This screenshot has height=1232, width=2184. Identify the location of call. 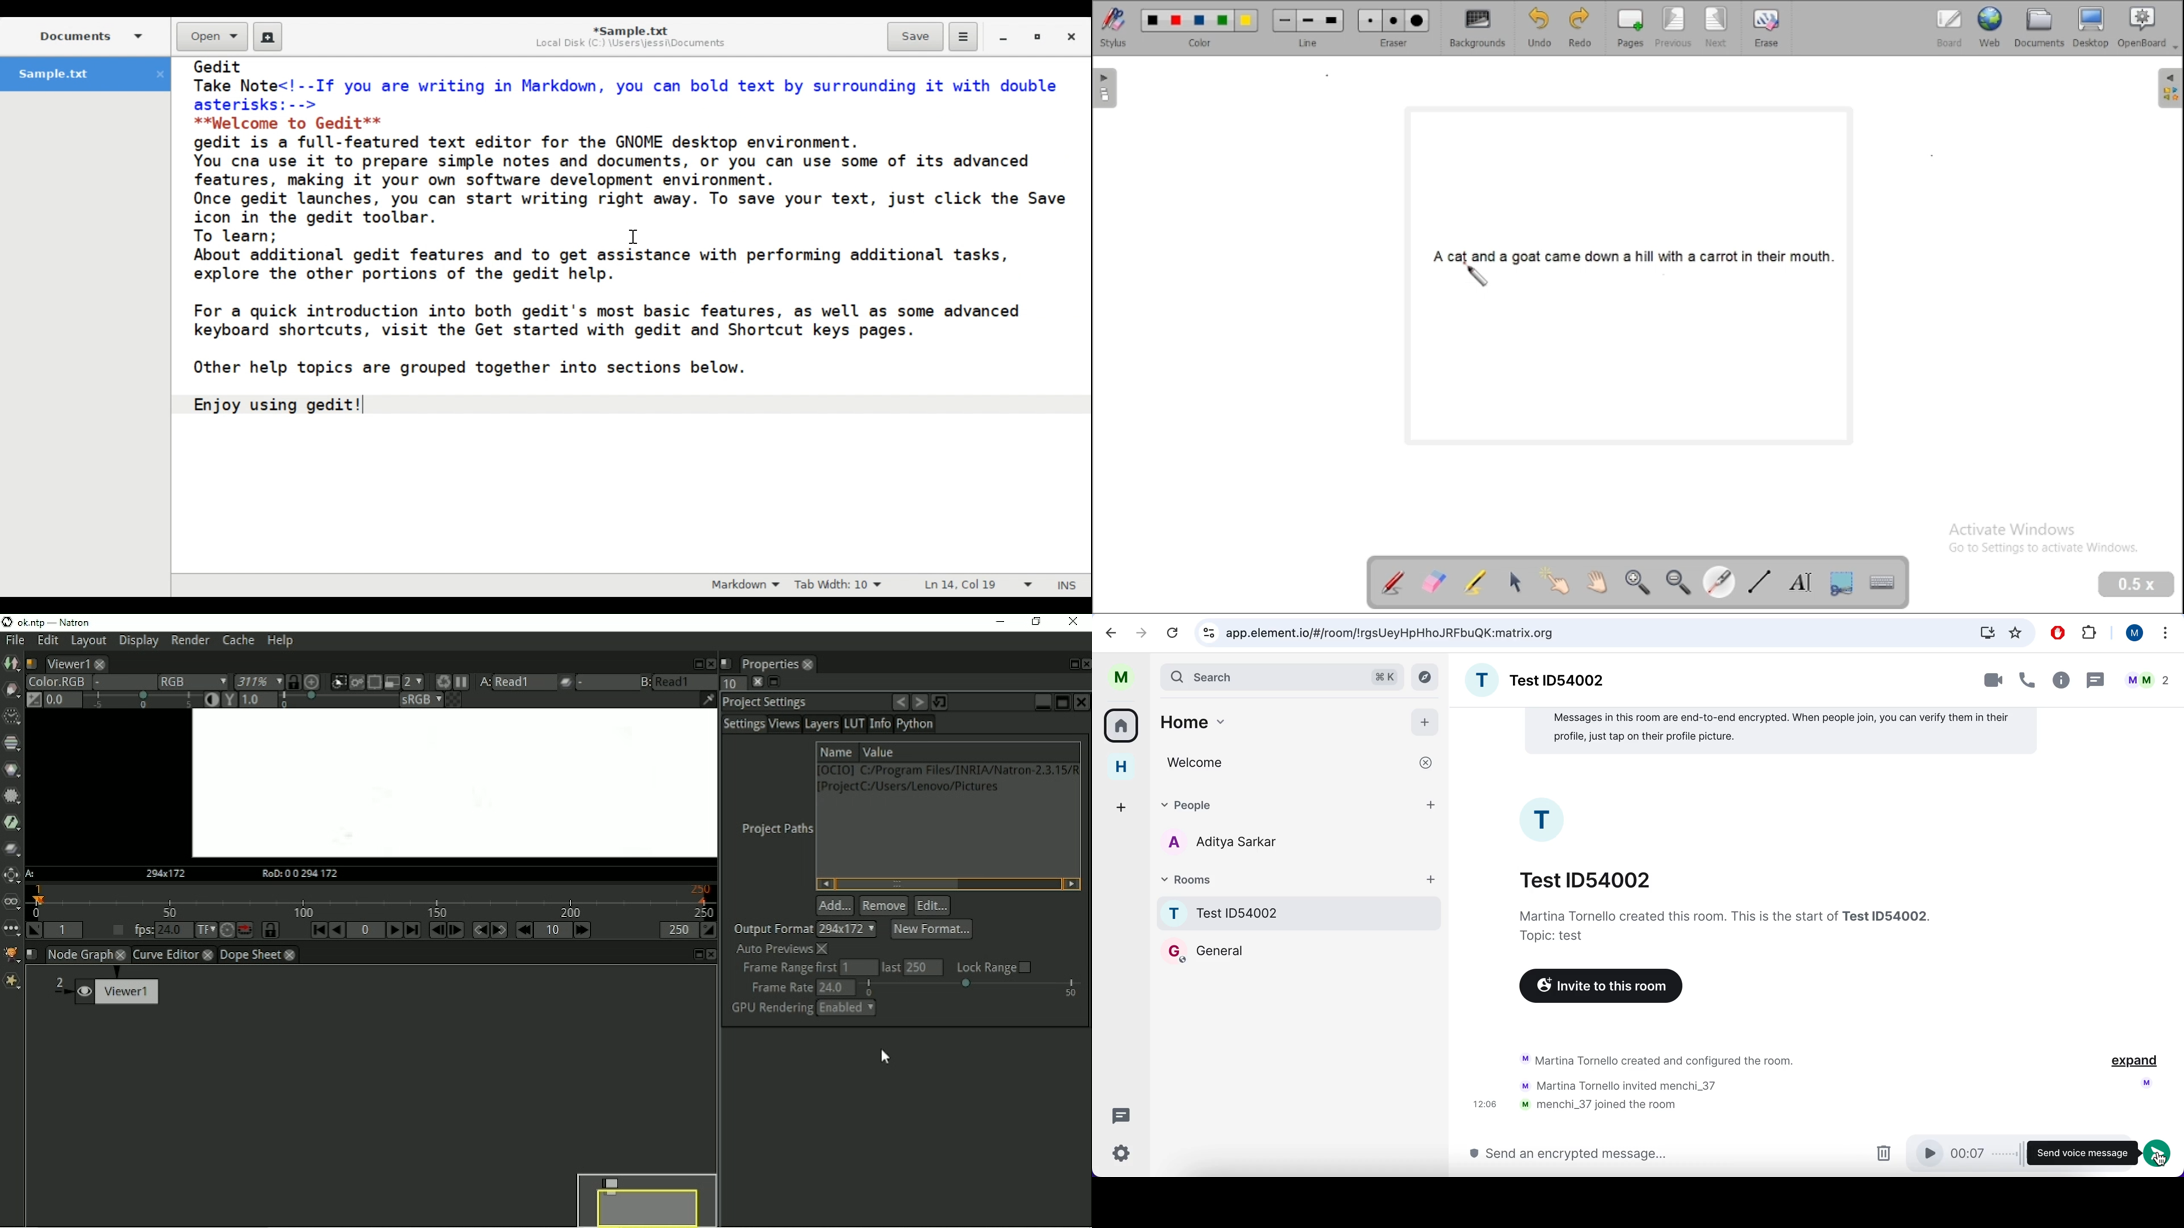
(2028, 678).